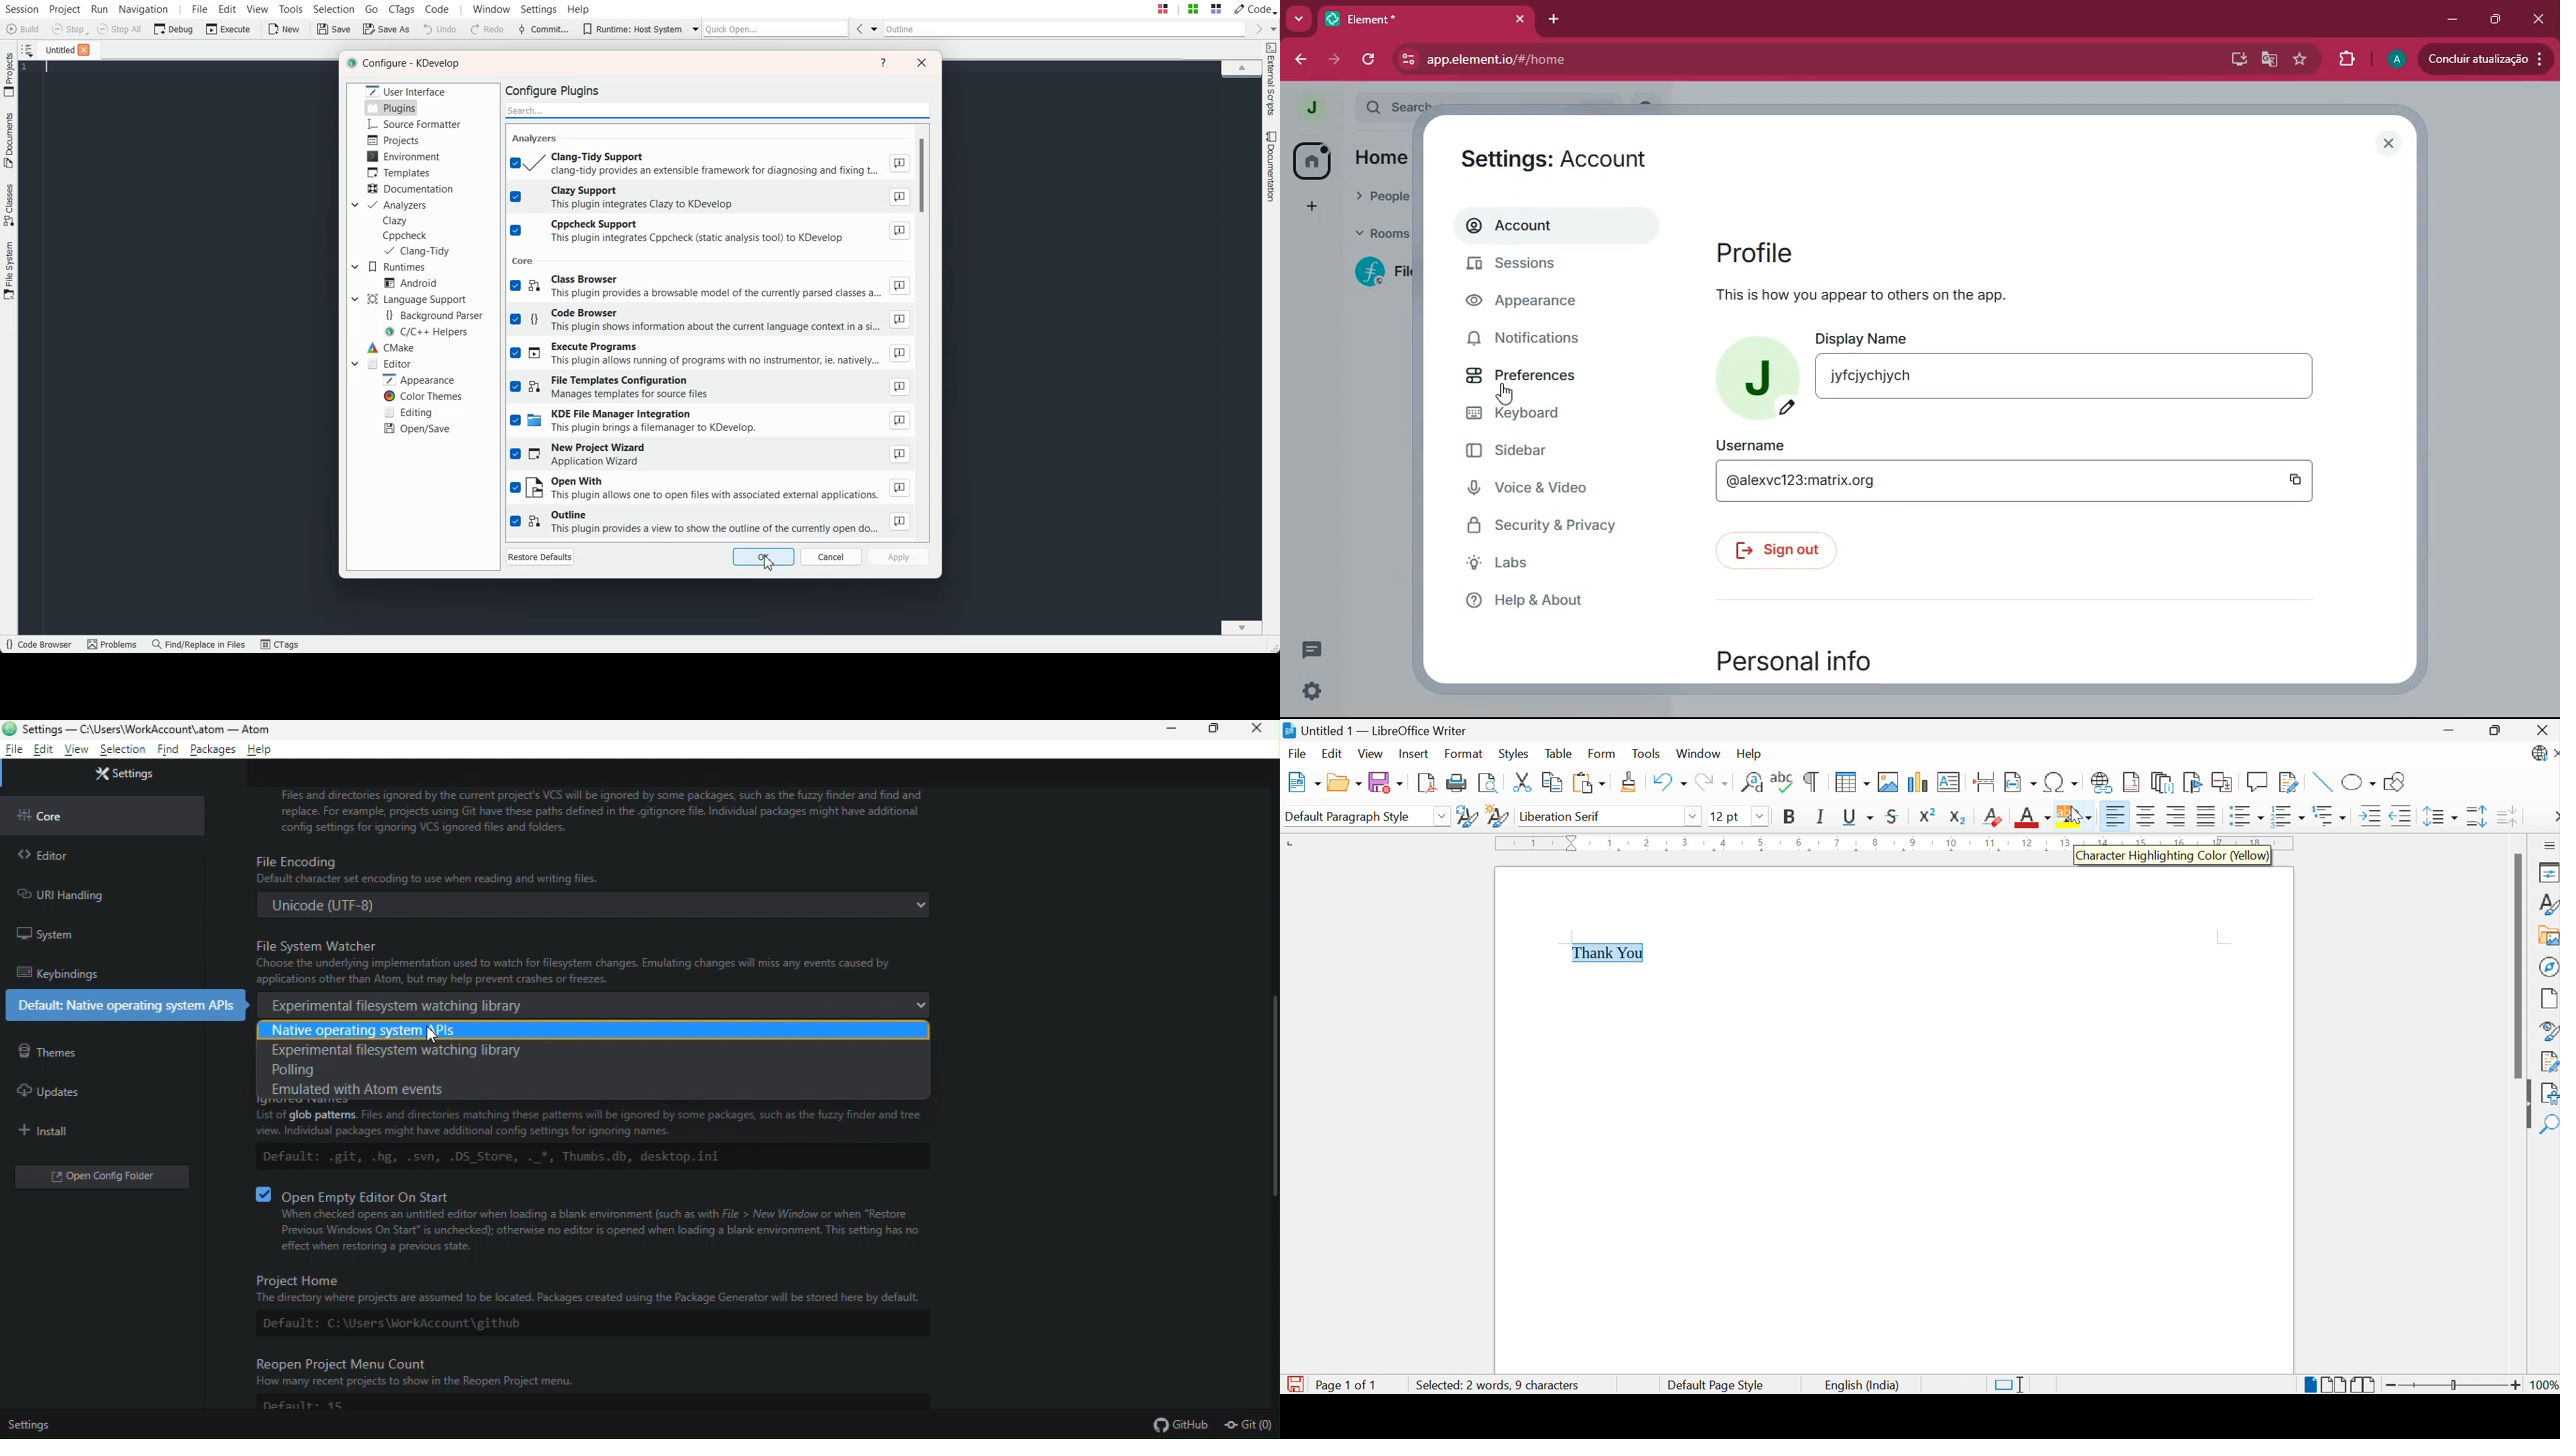 The image size is (2576, 1456). Describe the element at coordinates (2516, 1384) in the screenshot. I see `Zoom In` at that location.